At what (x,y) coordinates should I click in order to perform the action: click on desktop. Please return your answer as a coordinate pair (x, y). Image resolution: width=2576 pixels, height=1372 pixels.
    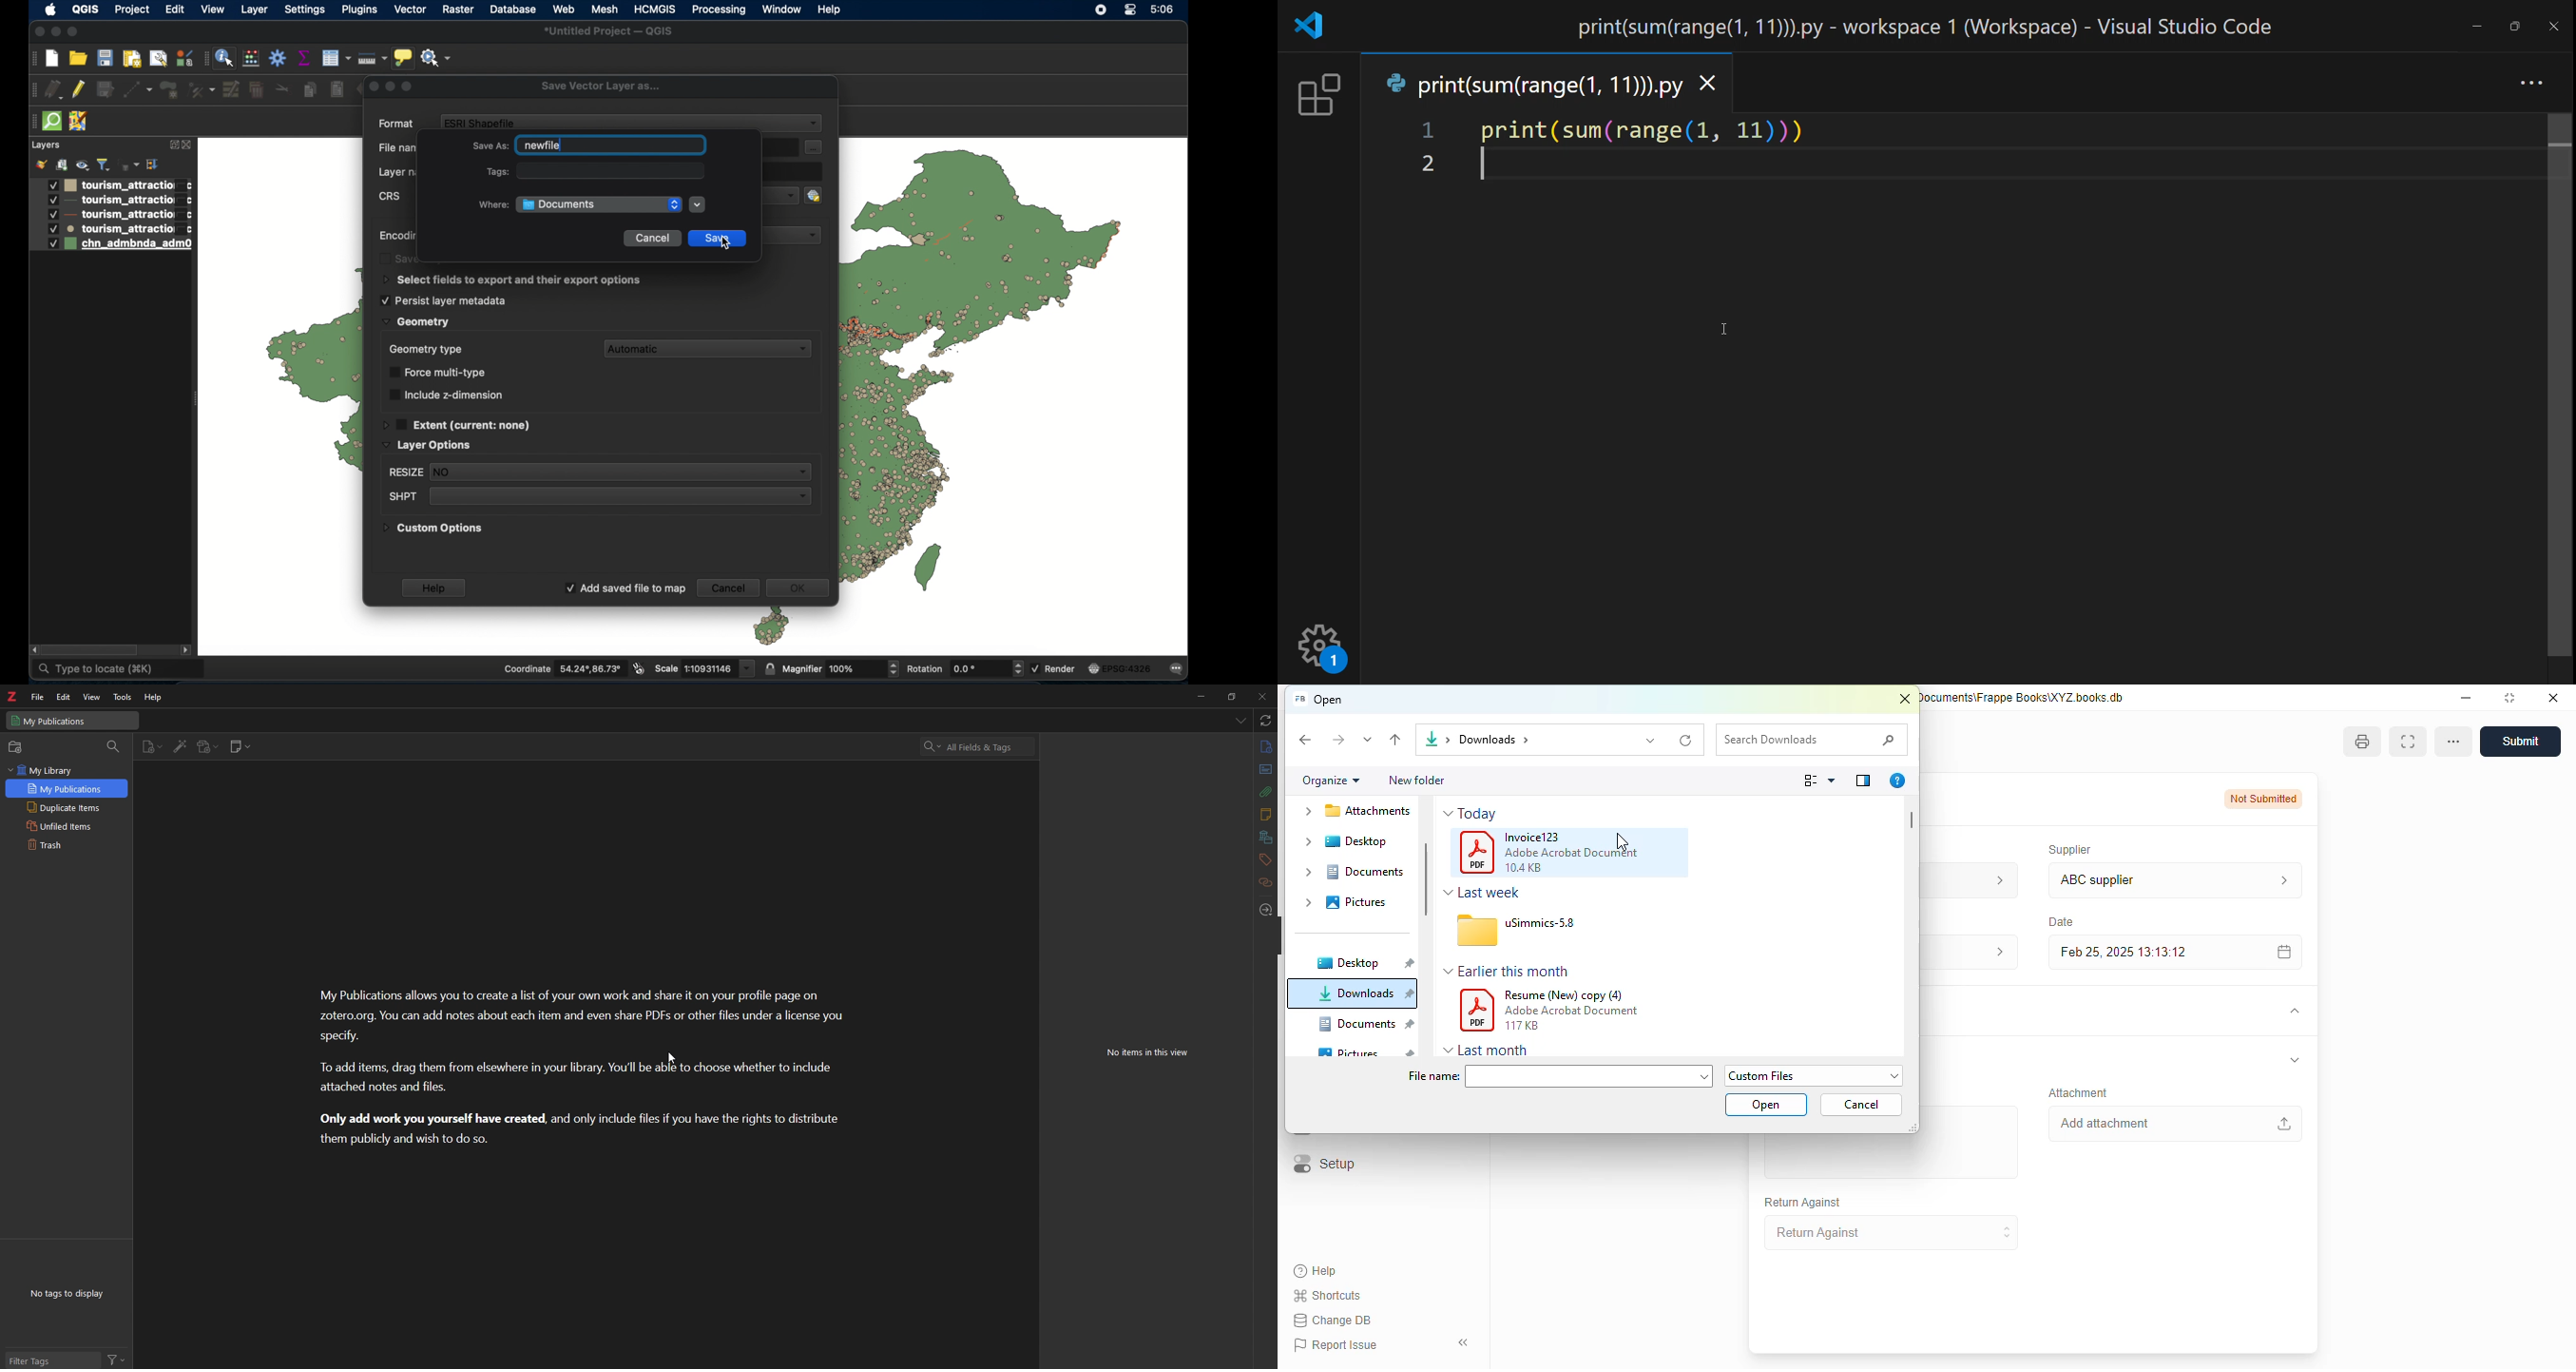
    Looking at the image, I should click on (1363, 963).